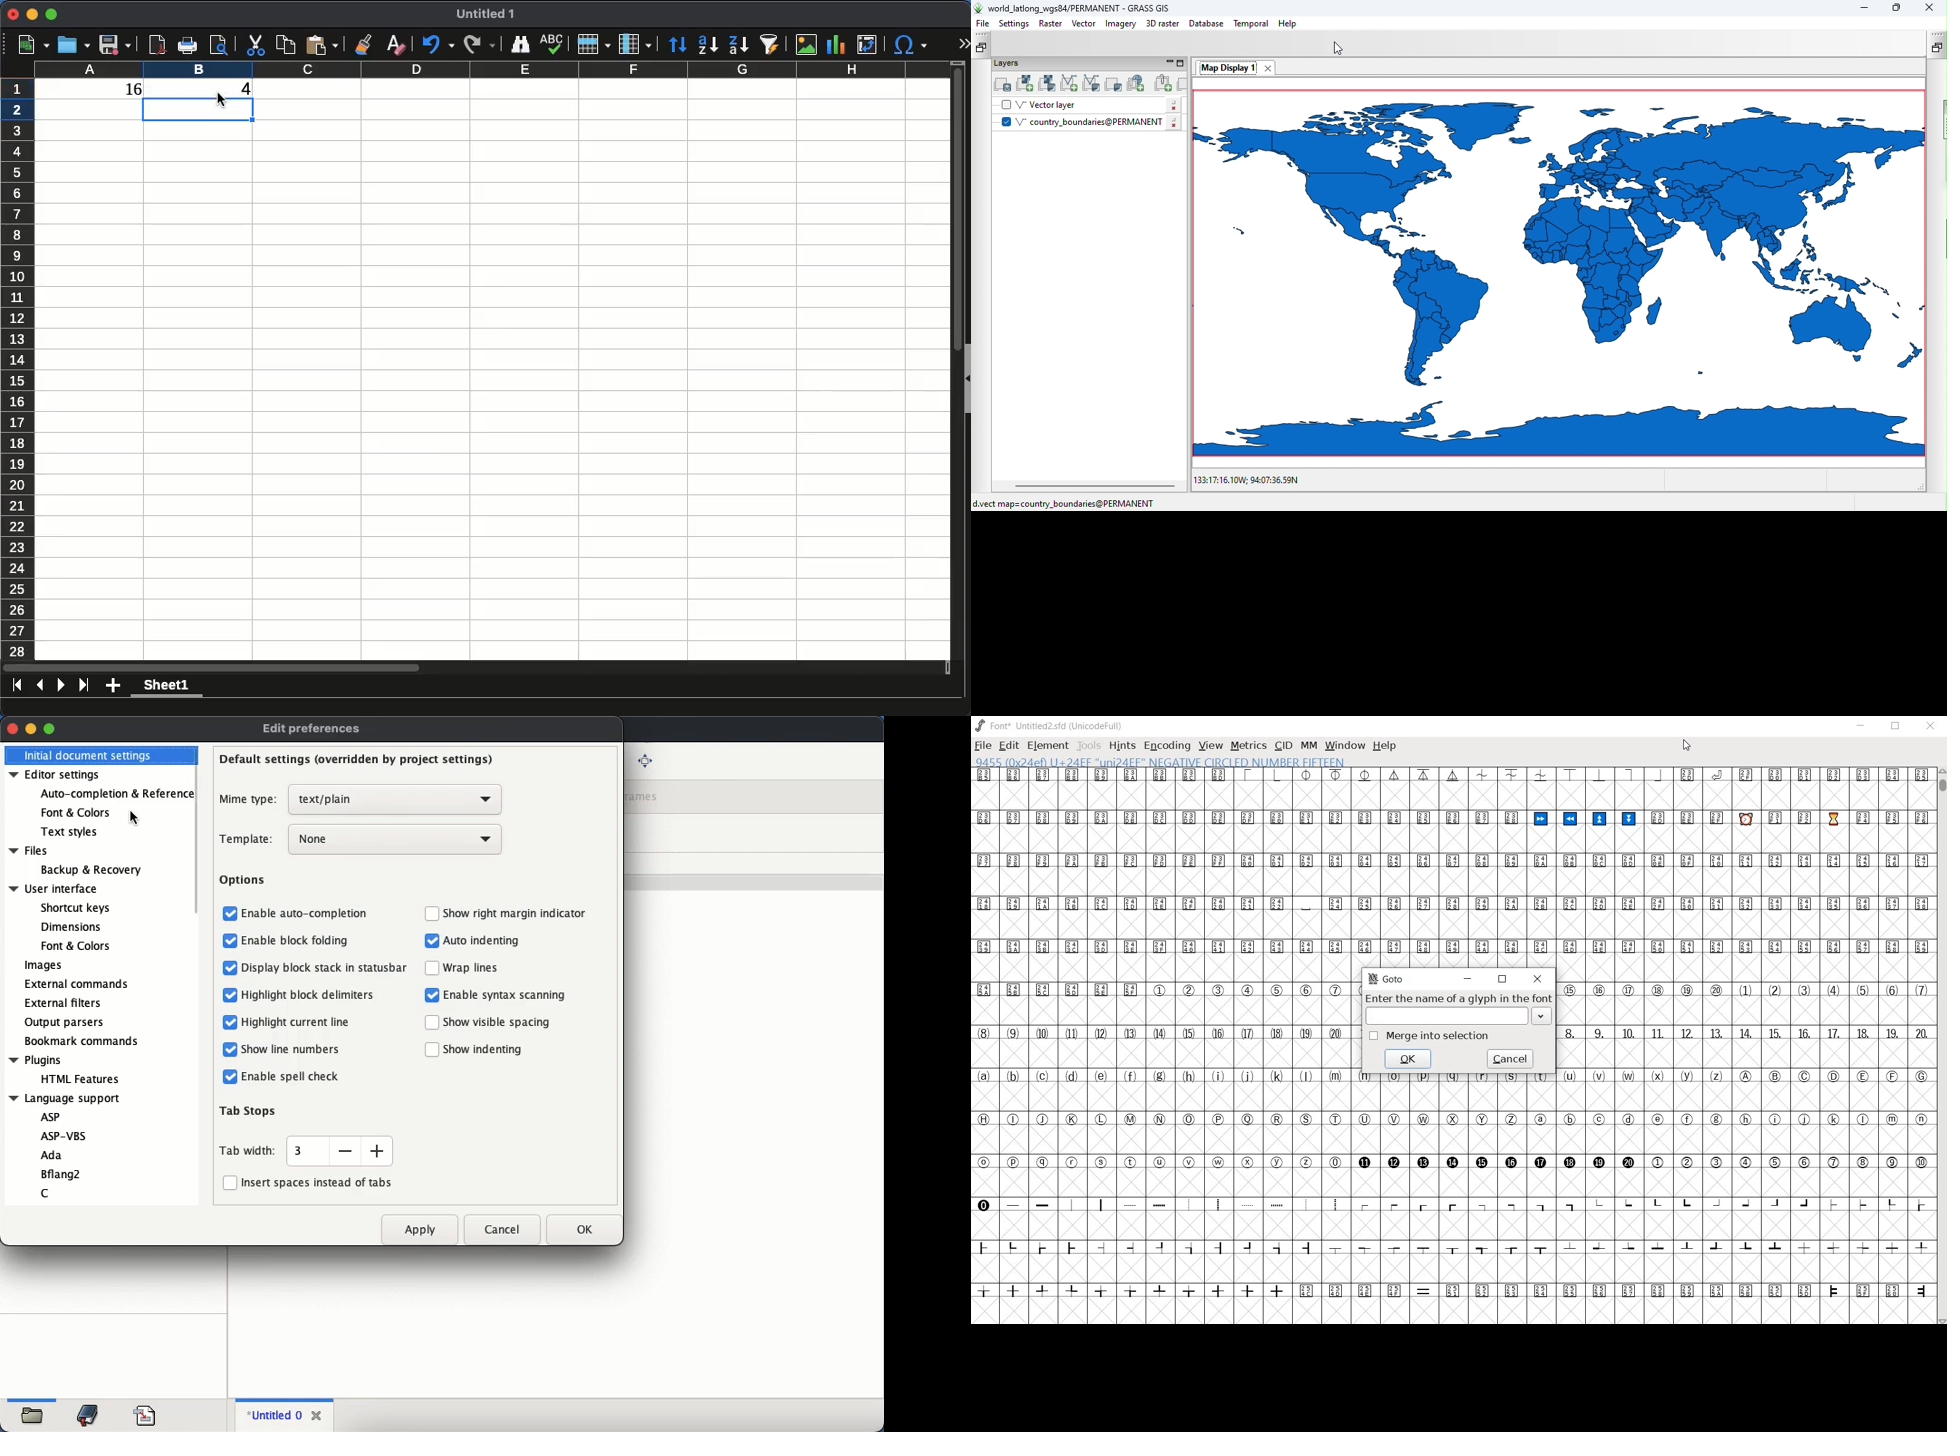  Describe the element at coordinates (394, 798) in the screenshot. I see `select mime type` at that location.